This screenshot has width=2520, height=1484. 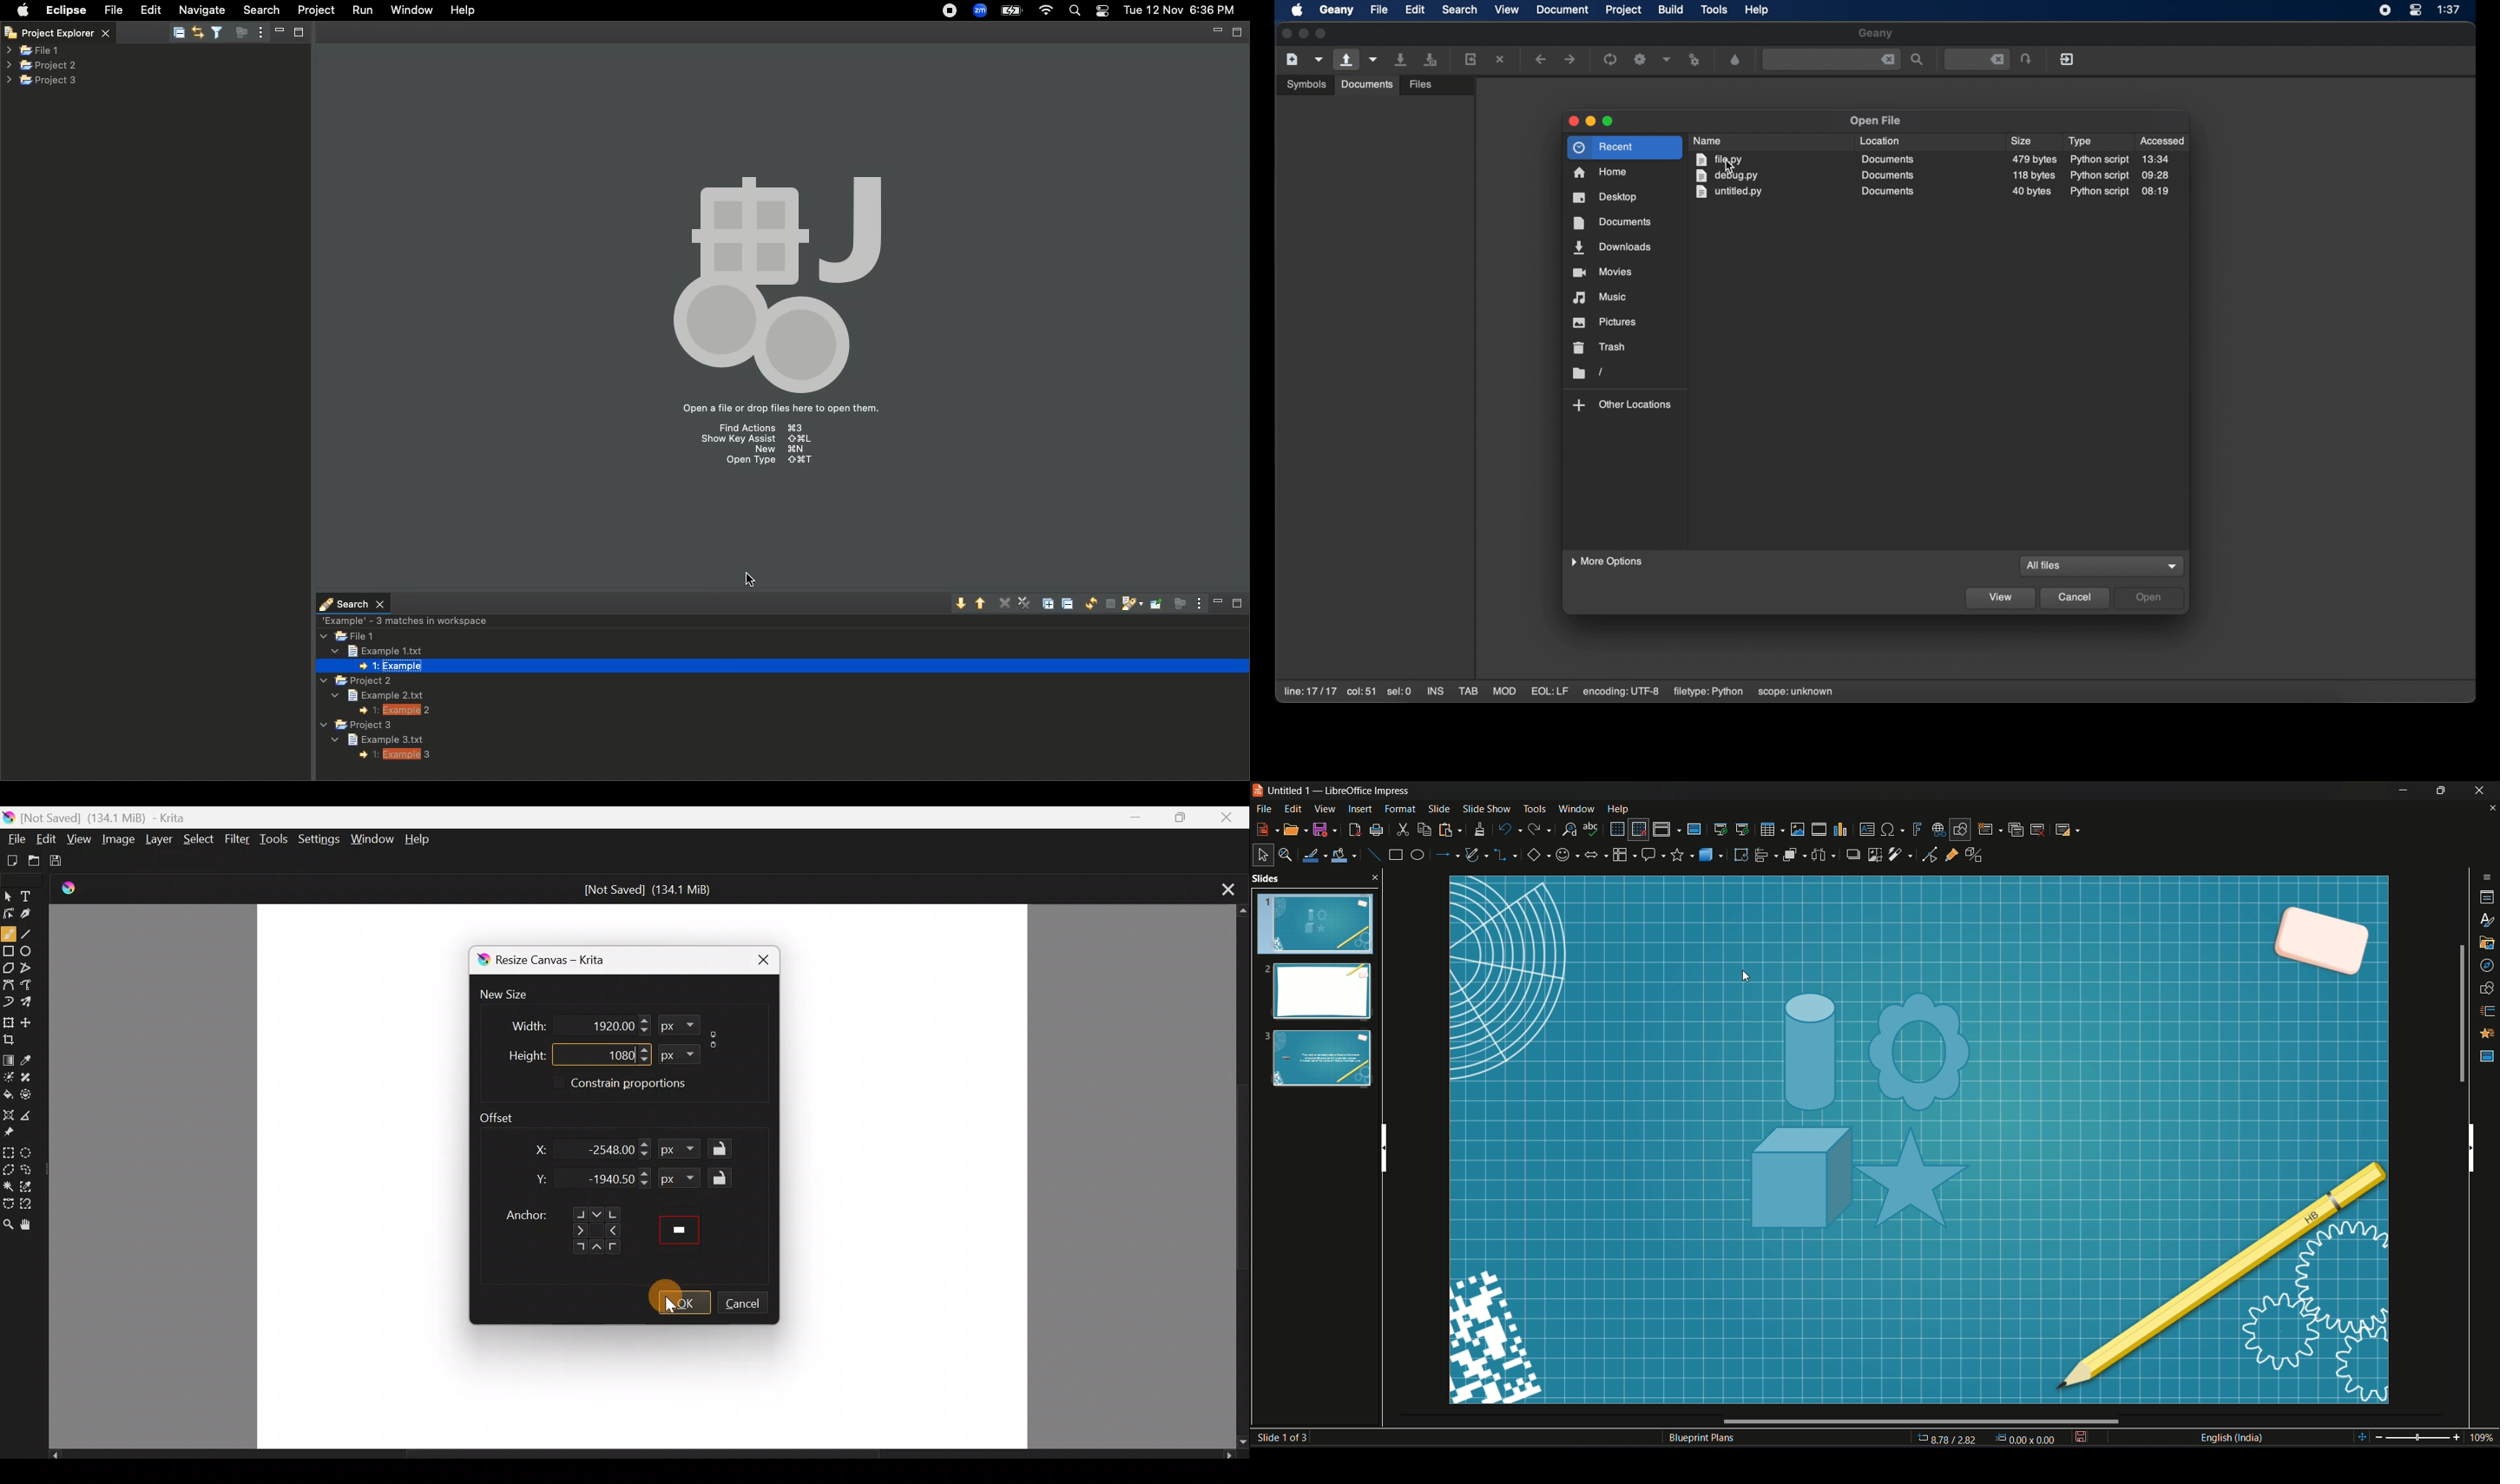 What do you see at coordinates (611, 1180) in the screenshot?
I see `-1940.50` at bounding box center [611, 1180].